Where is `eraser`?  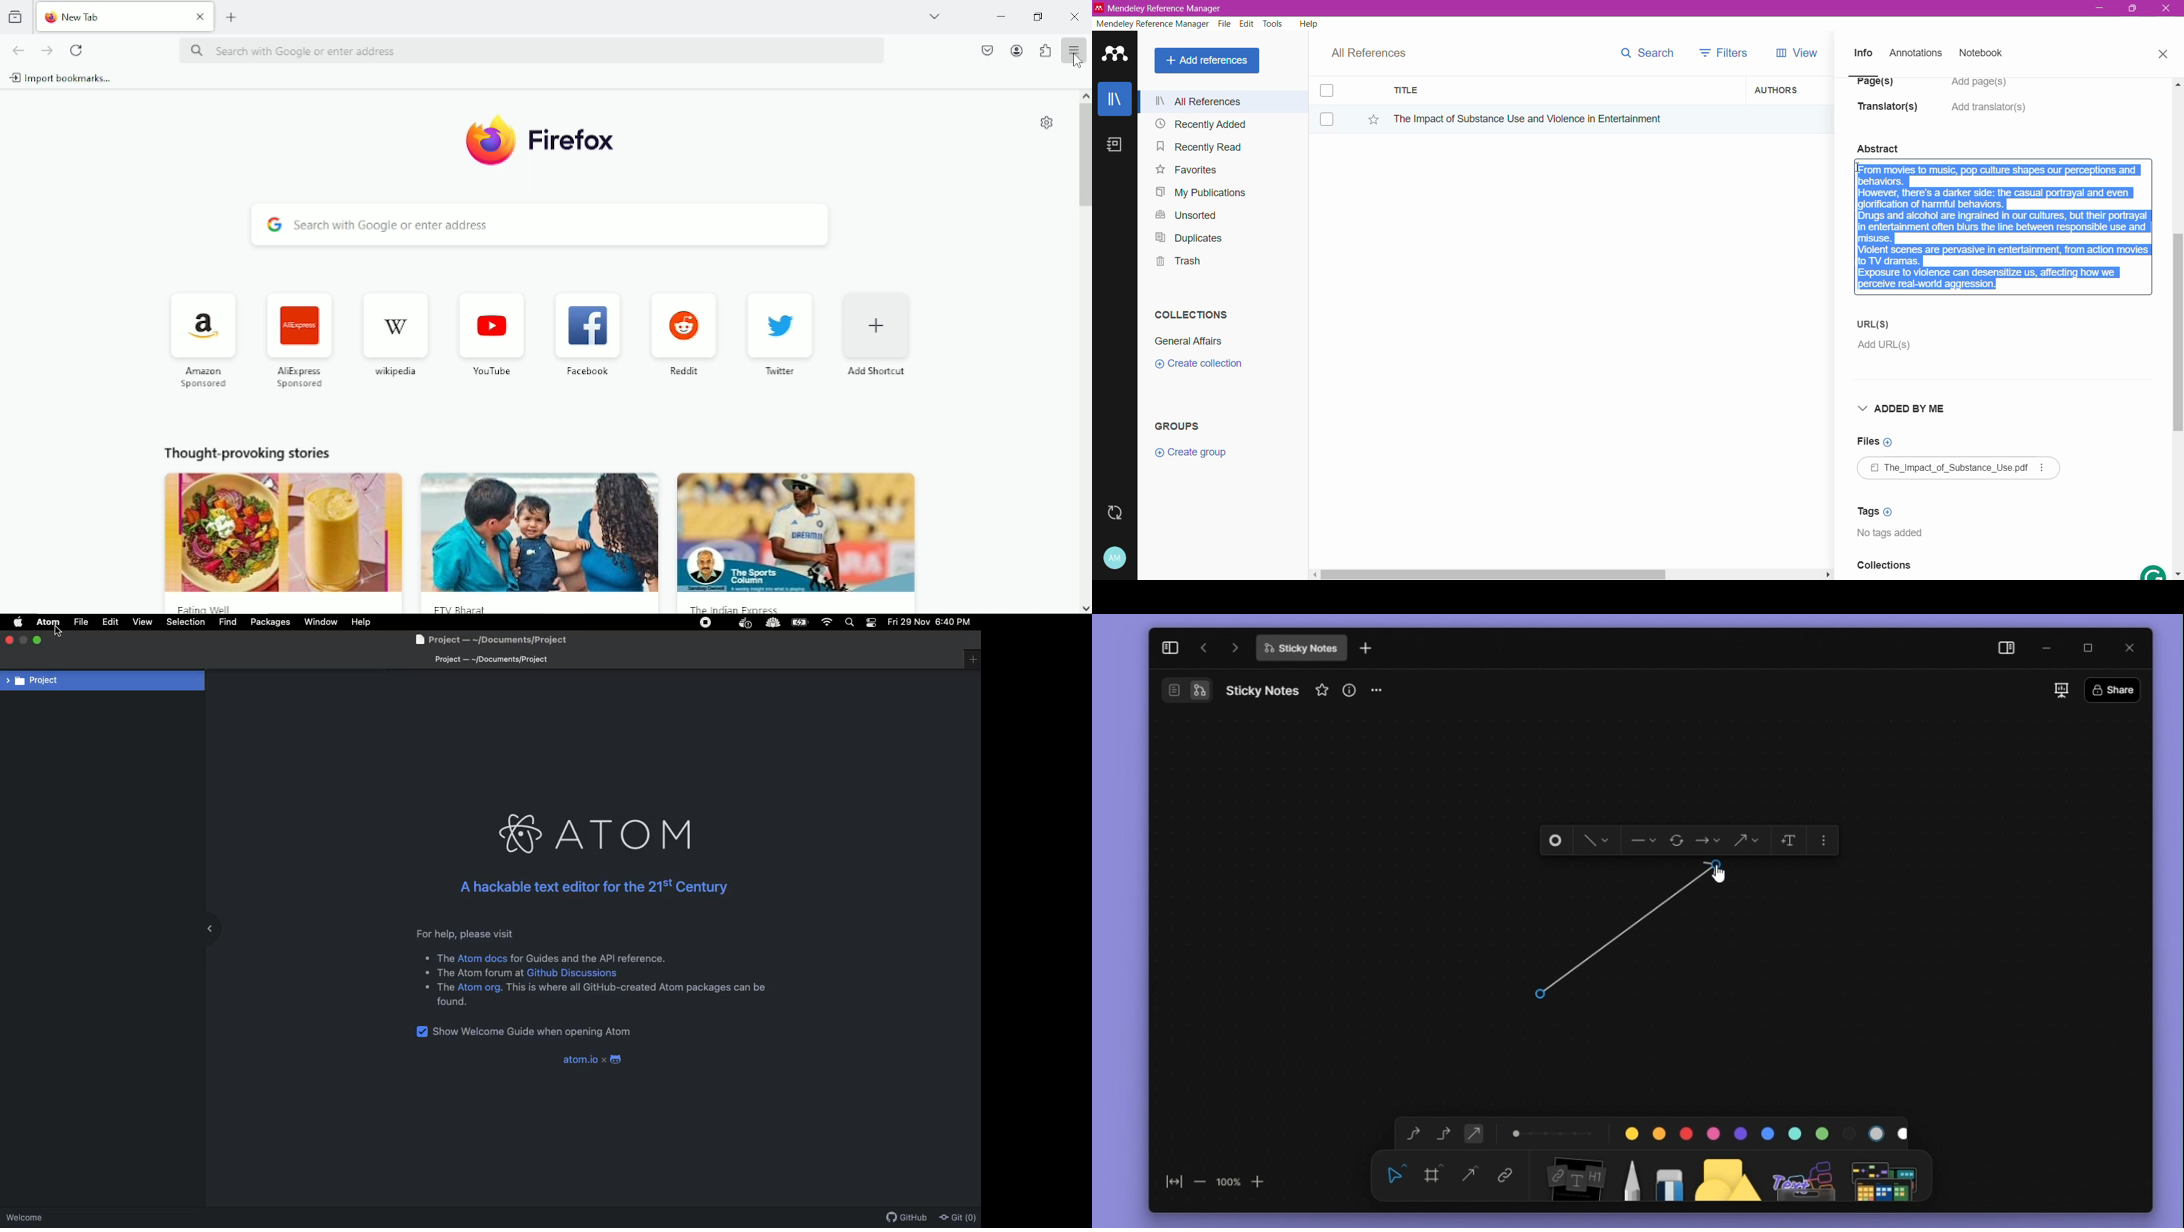
eraser is located at coordinates (1666, 1174).